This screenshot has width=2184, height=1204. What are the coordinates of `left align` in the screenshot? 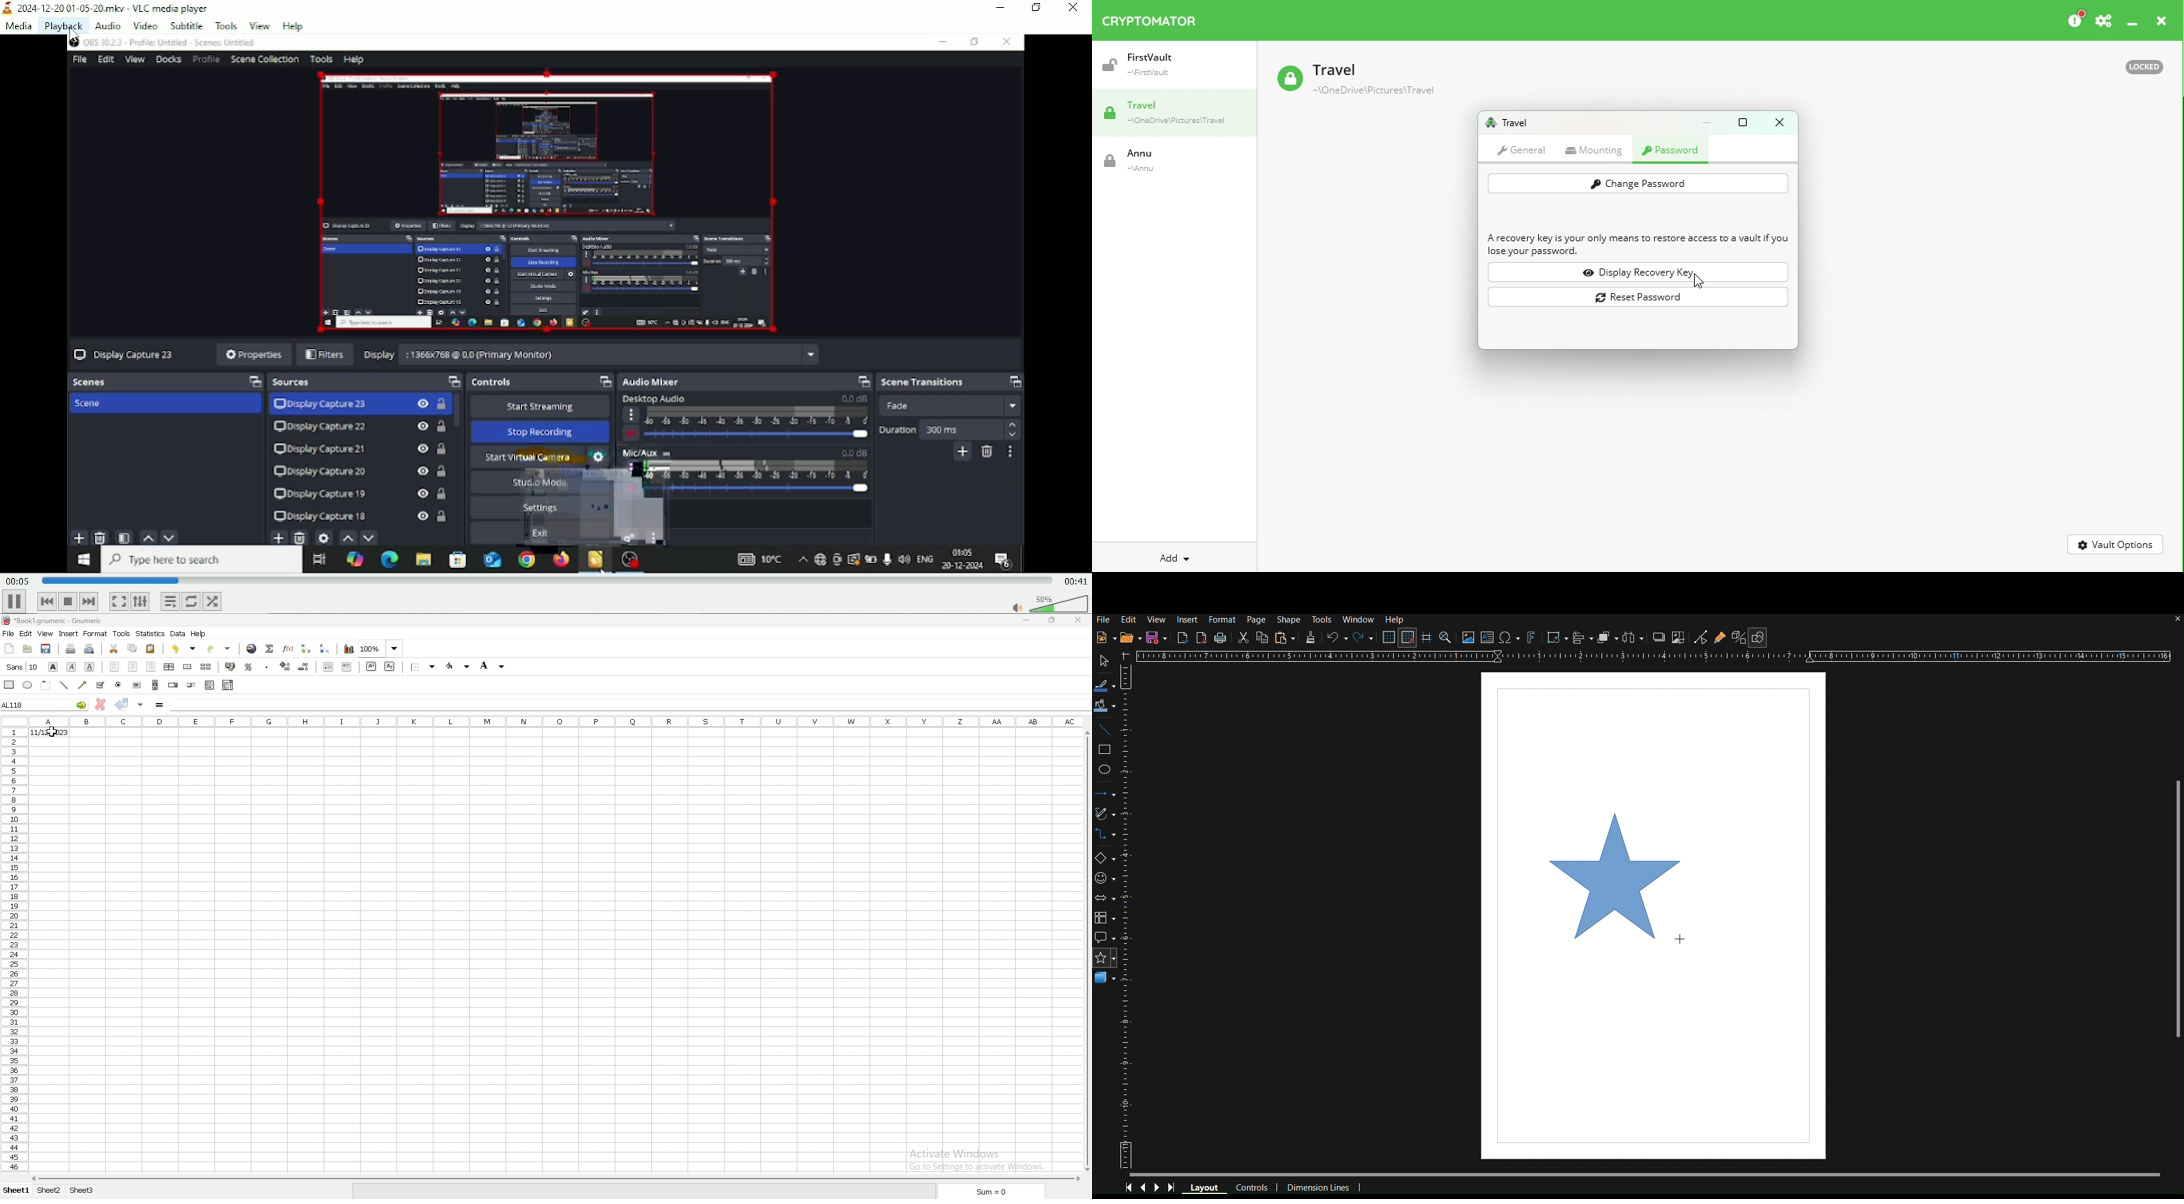 It's located at (114, 666).